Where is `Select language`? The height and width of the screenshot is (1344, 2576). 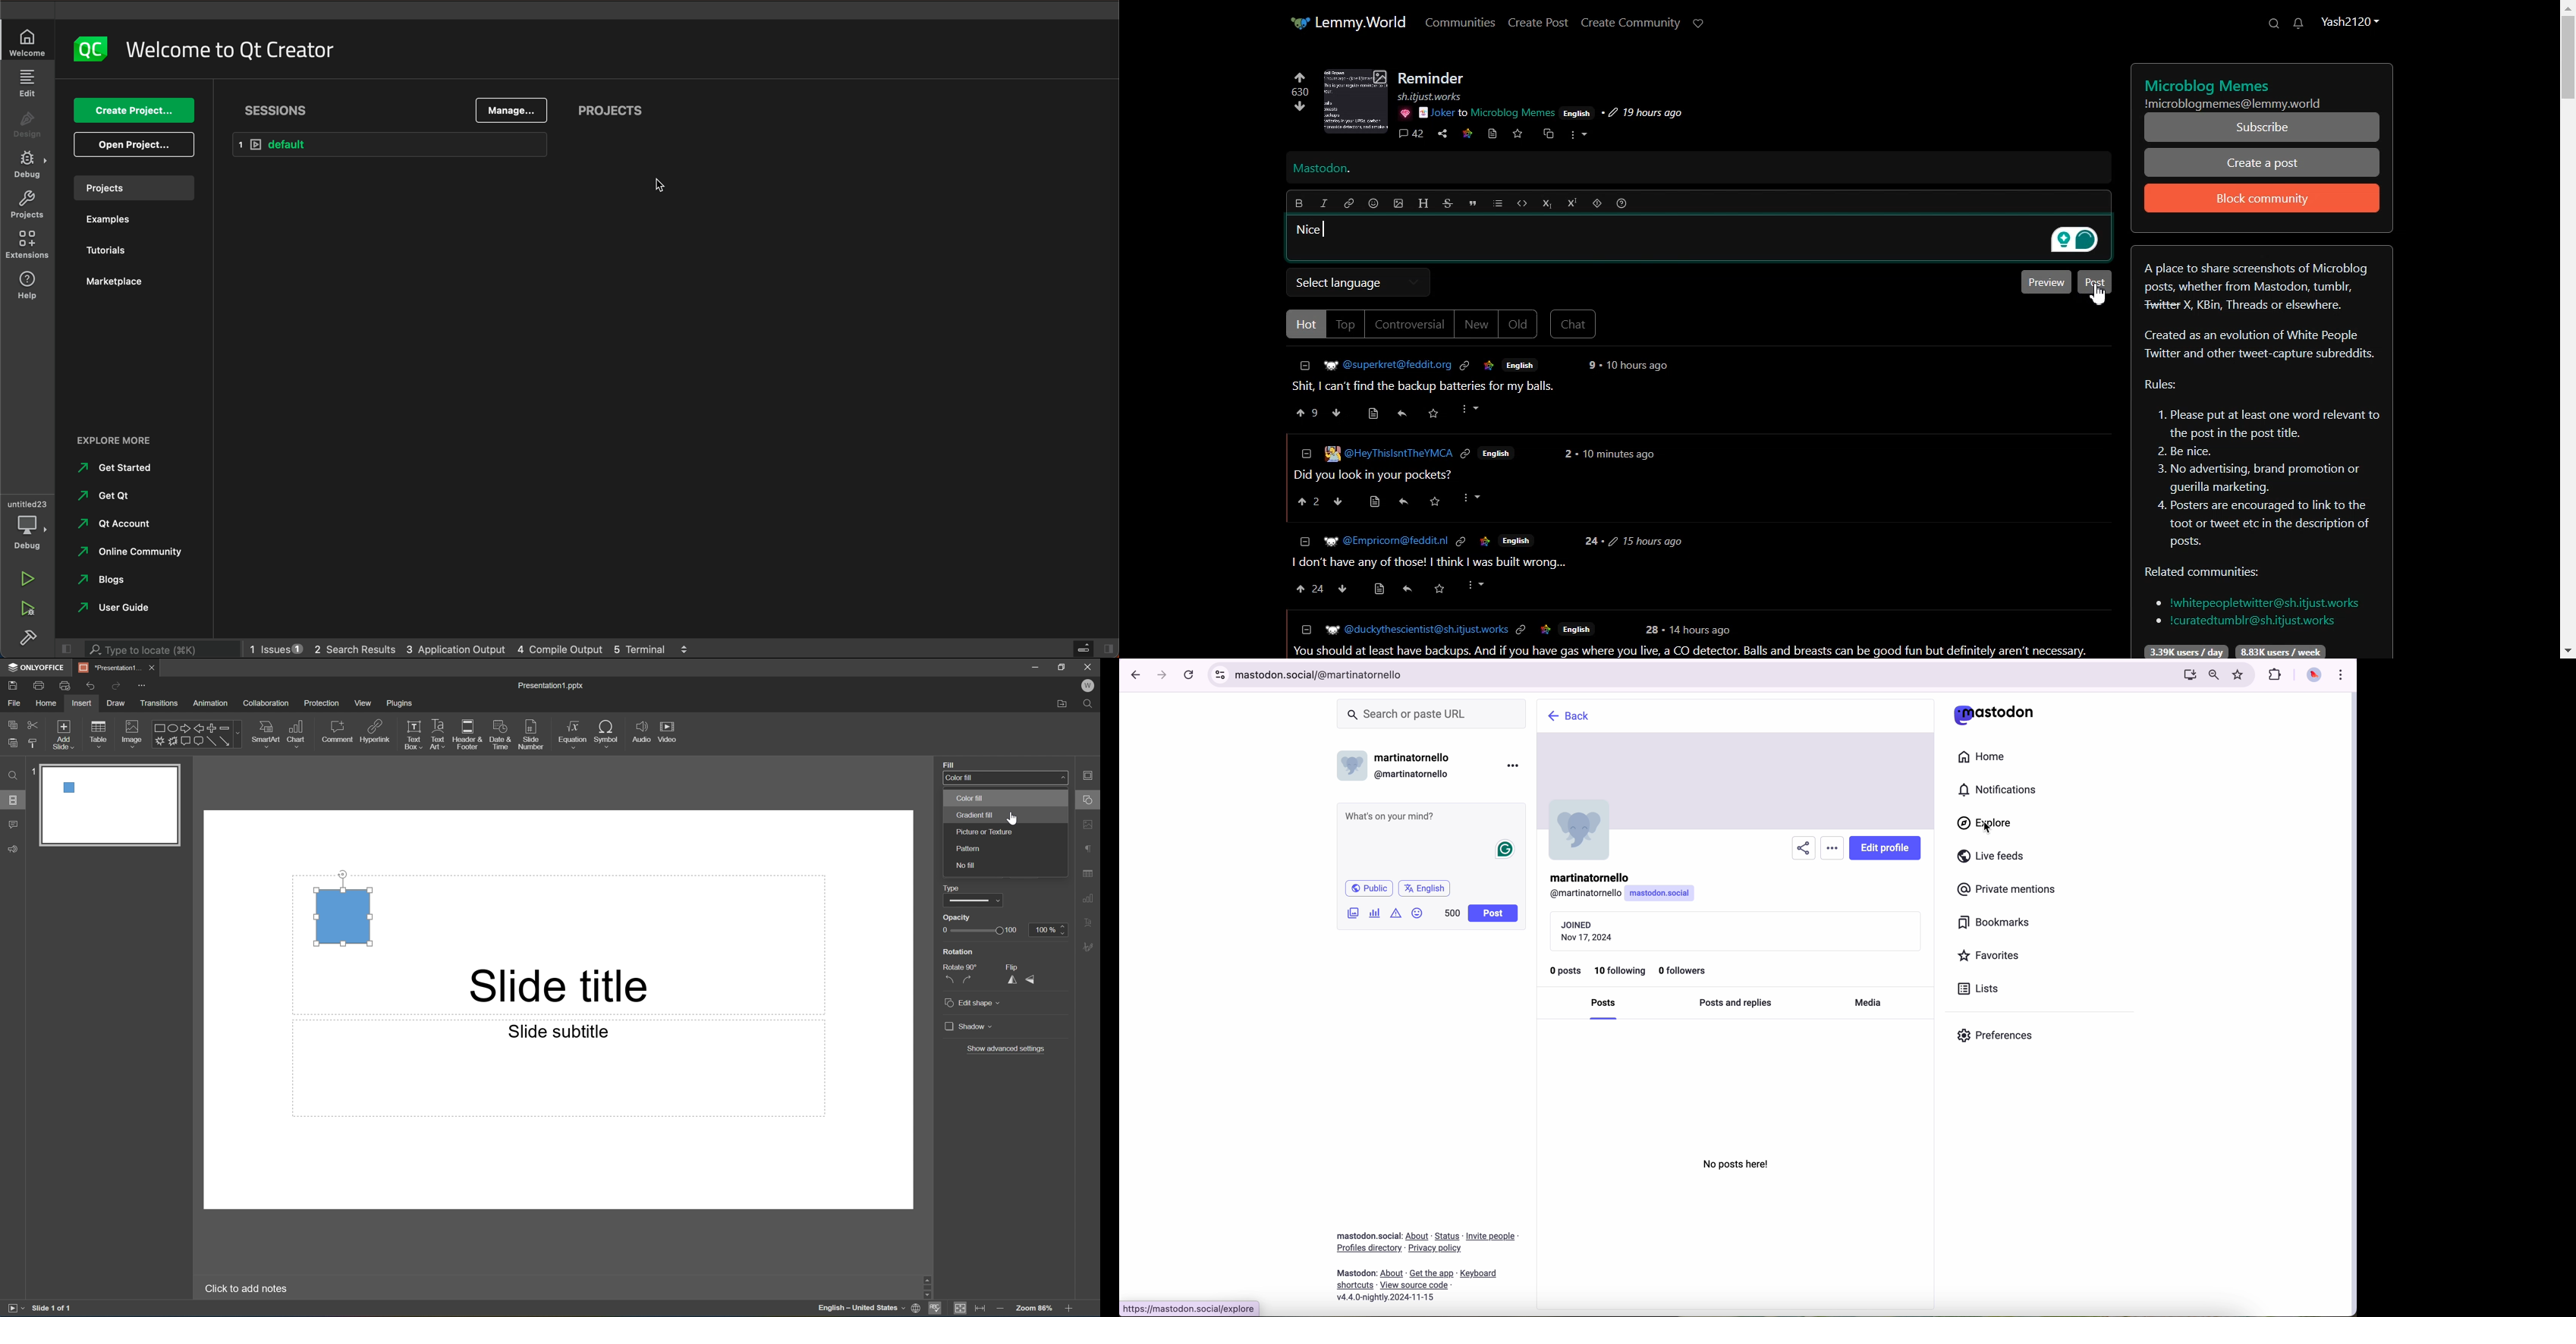 Select language is located at coordinates (1357, 282).